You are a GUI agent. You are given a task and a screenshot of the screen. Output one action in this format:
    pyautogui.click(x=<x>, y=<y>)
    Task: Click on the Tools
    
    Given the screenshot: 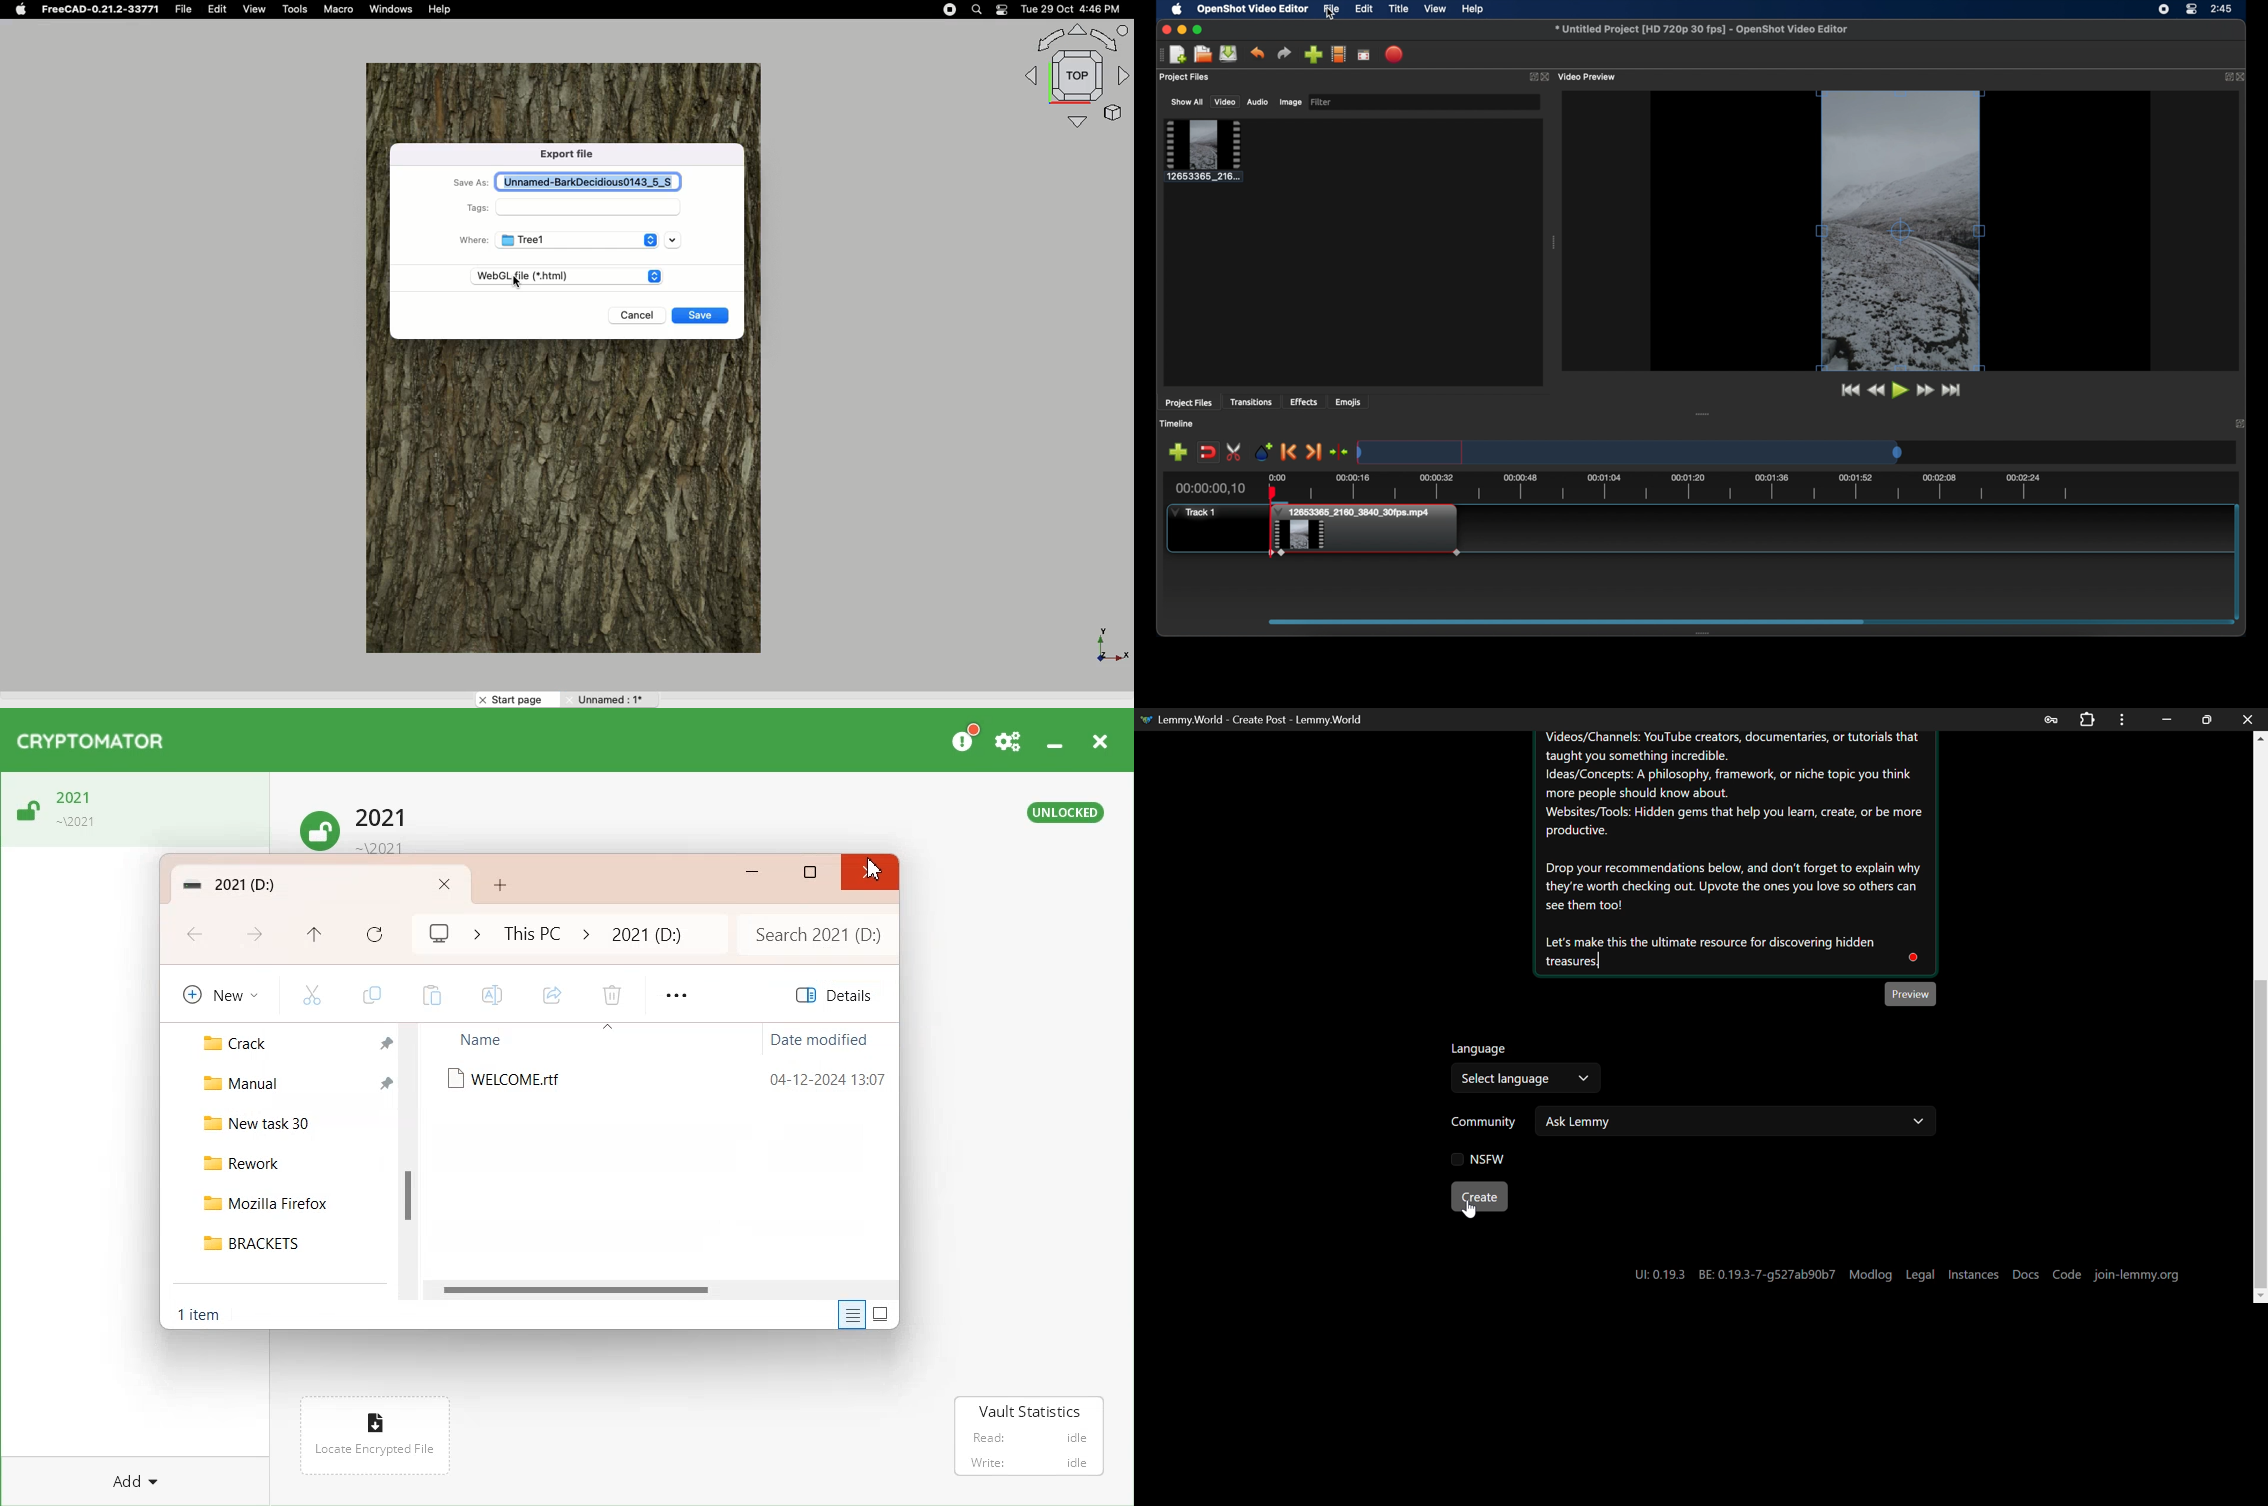 What is the action you would take?
    pyautogui.click(x=297, y=9)
    